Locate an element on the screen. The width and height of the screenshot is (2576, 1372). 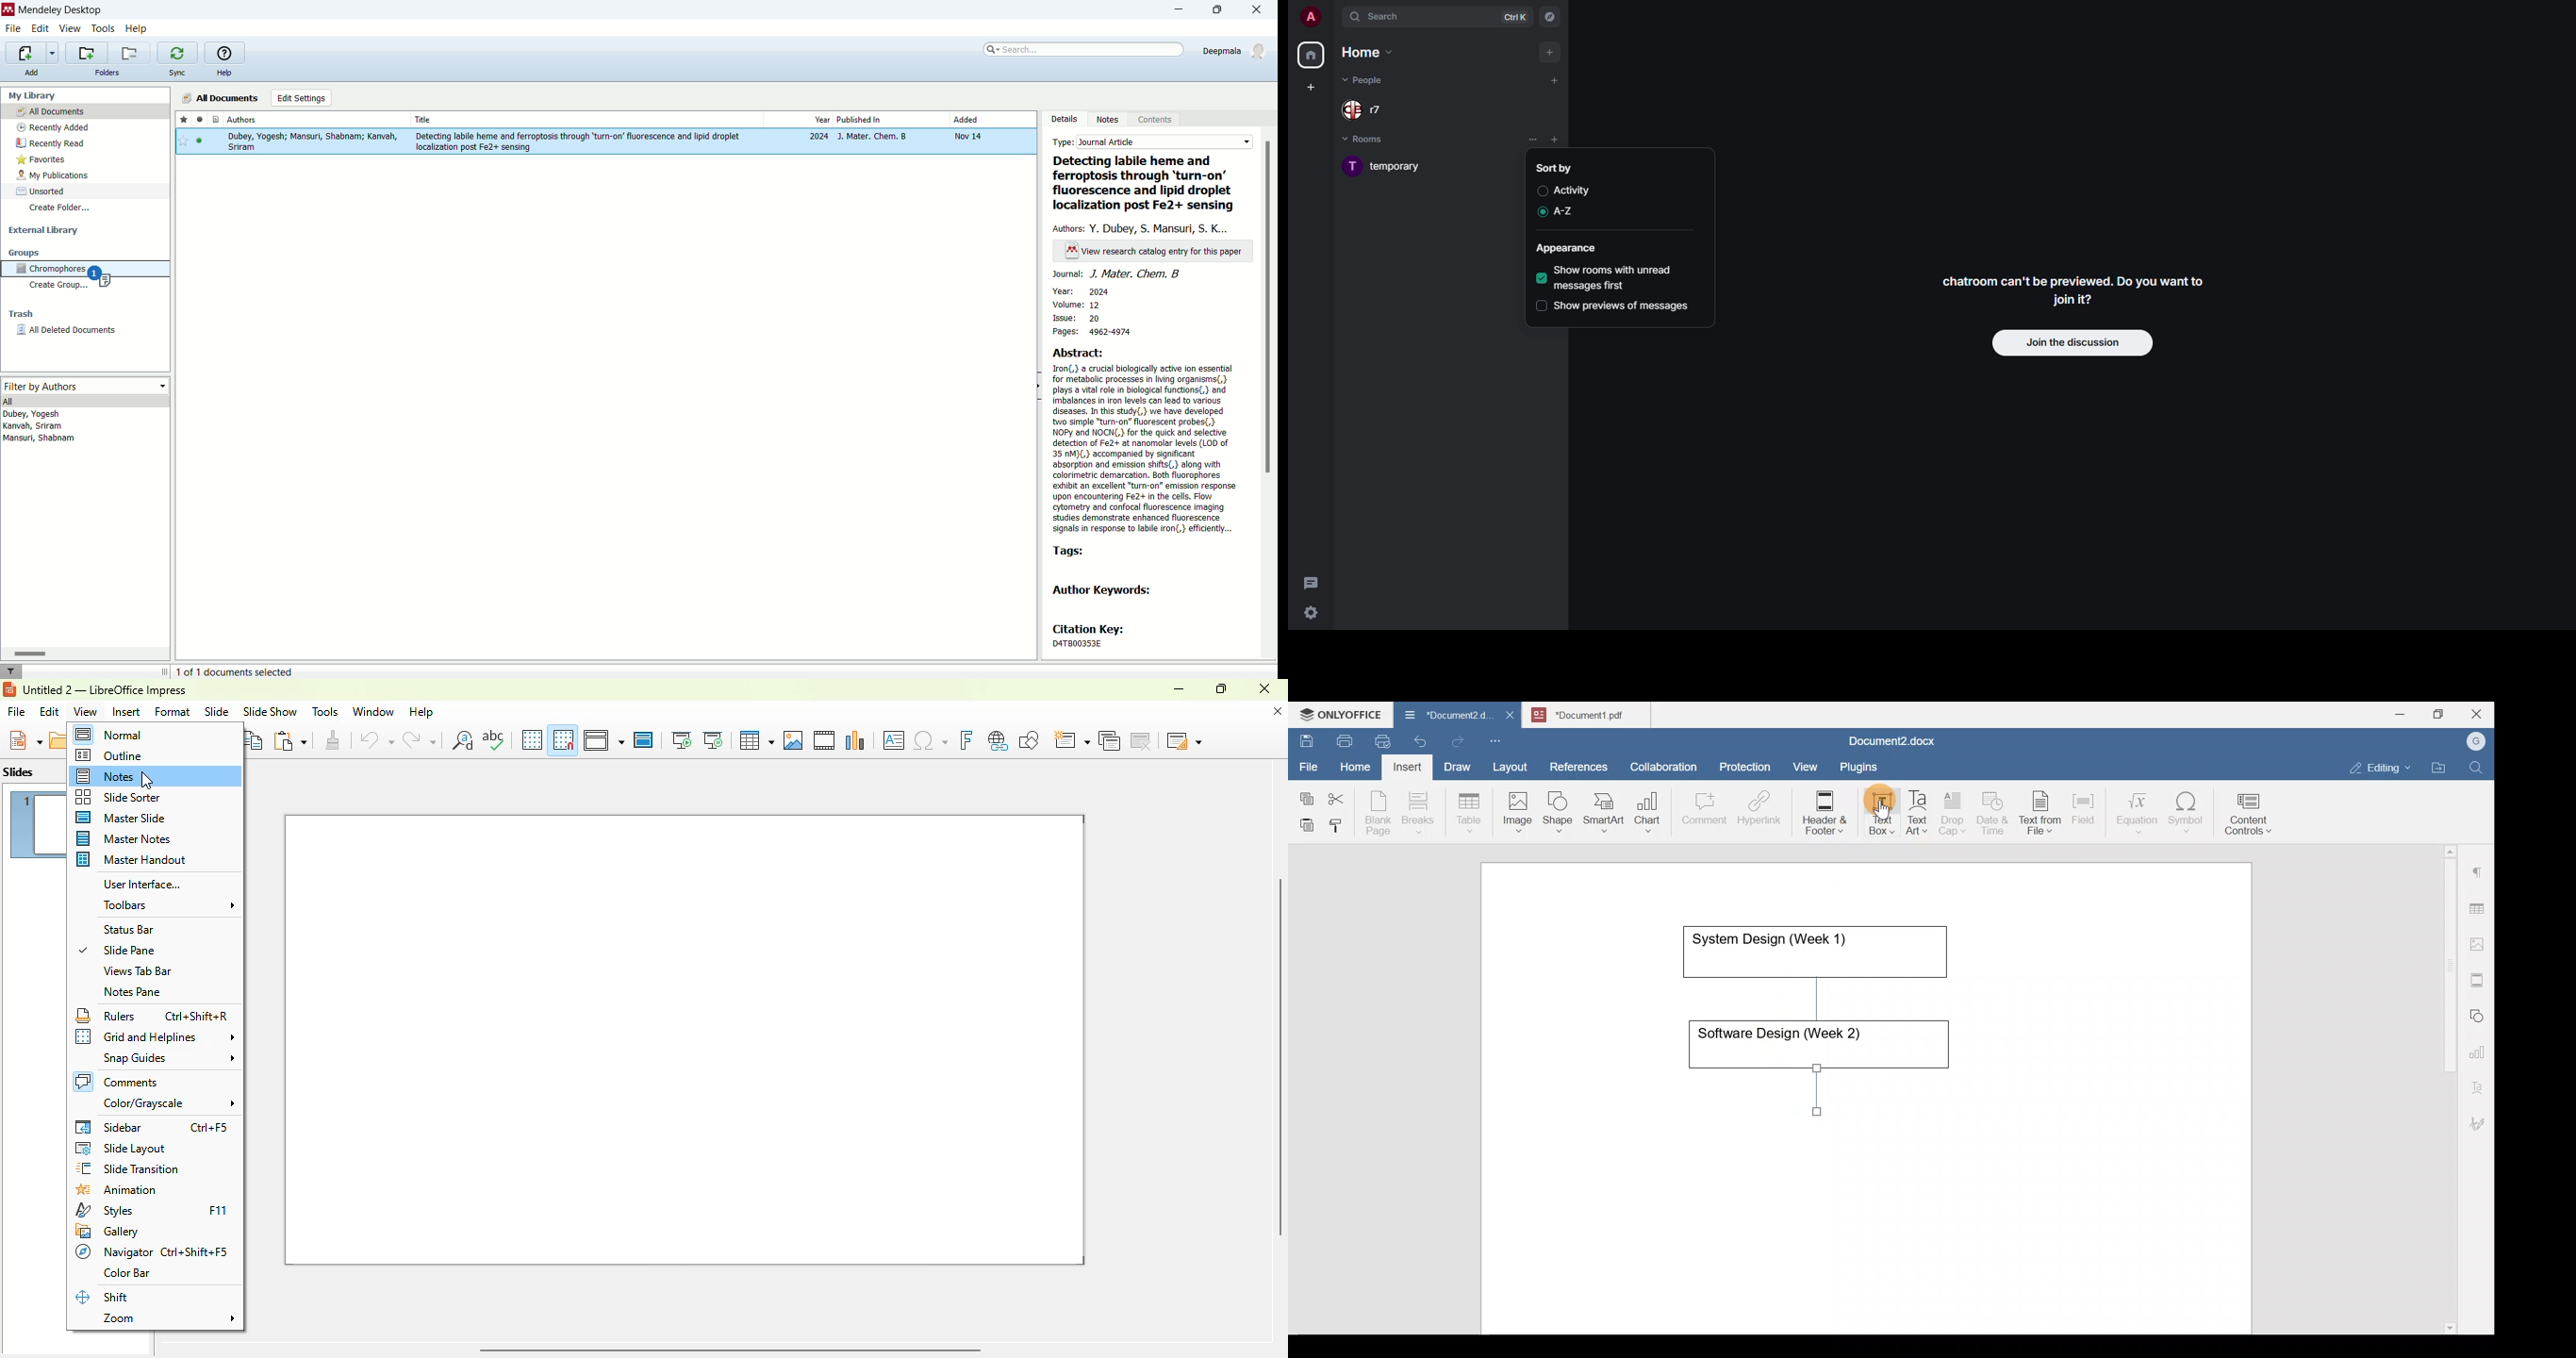
insert fontwork text is located at coordinates (967, 739).